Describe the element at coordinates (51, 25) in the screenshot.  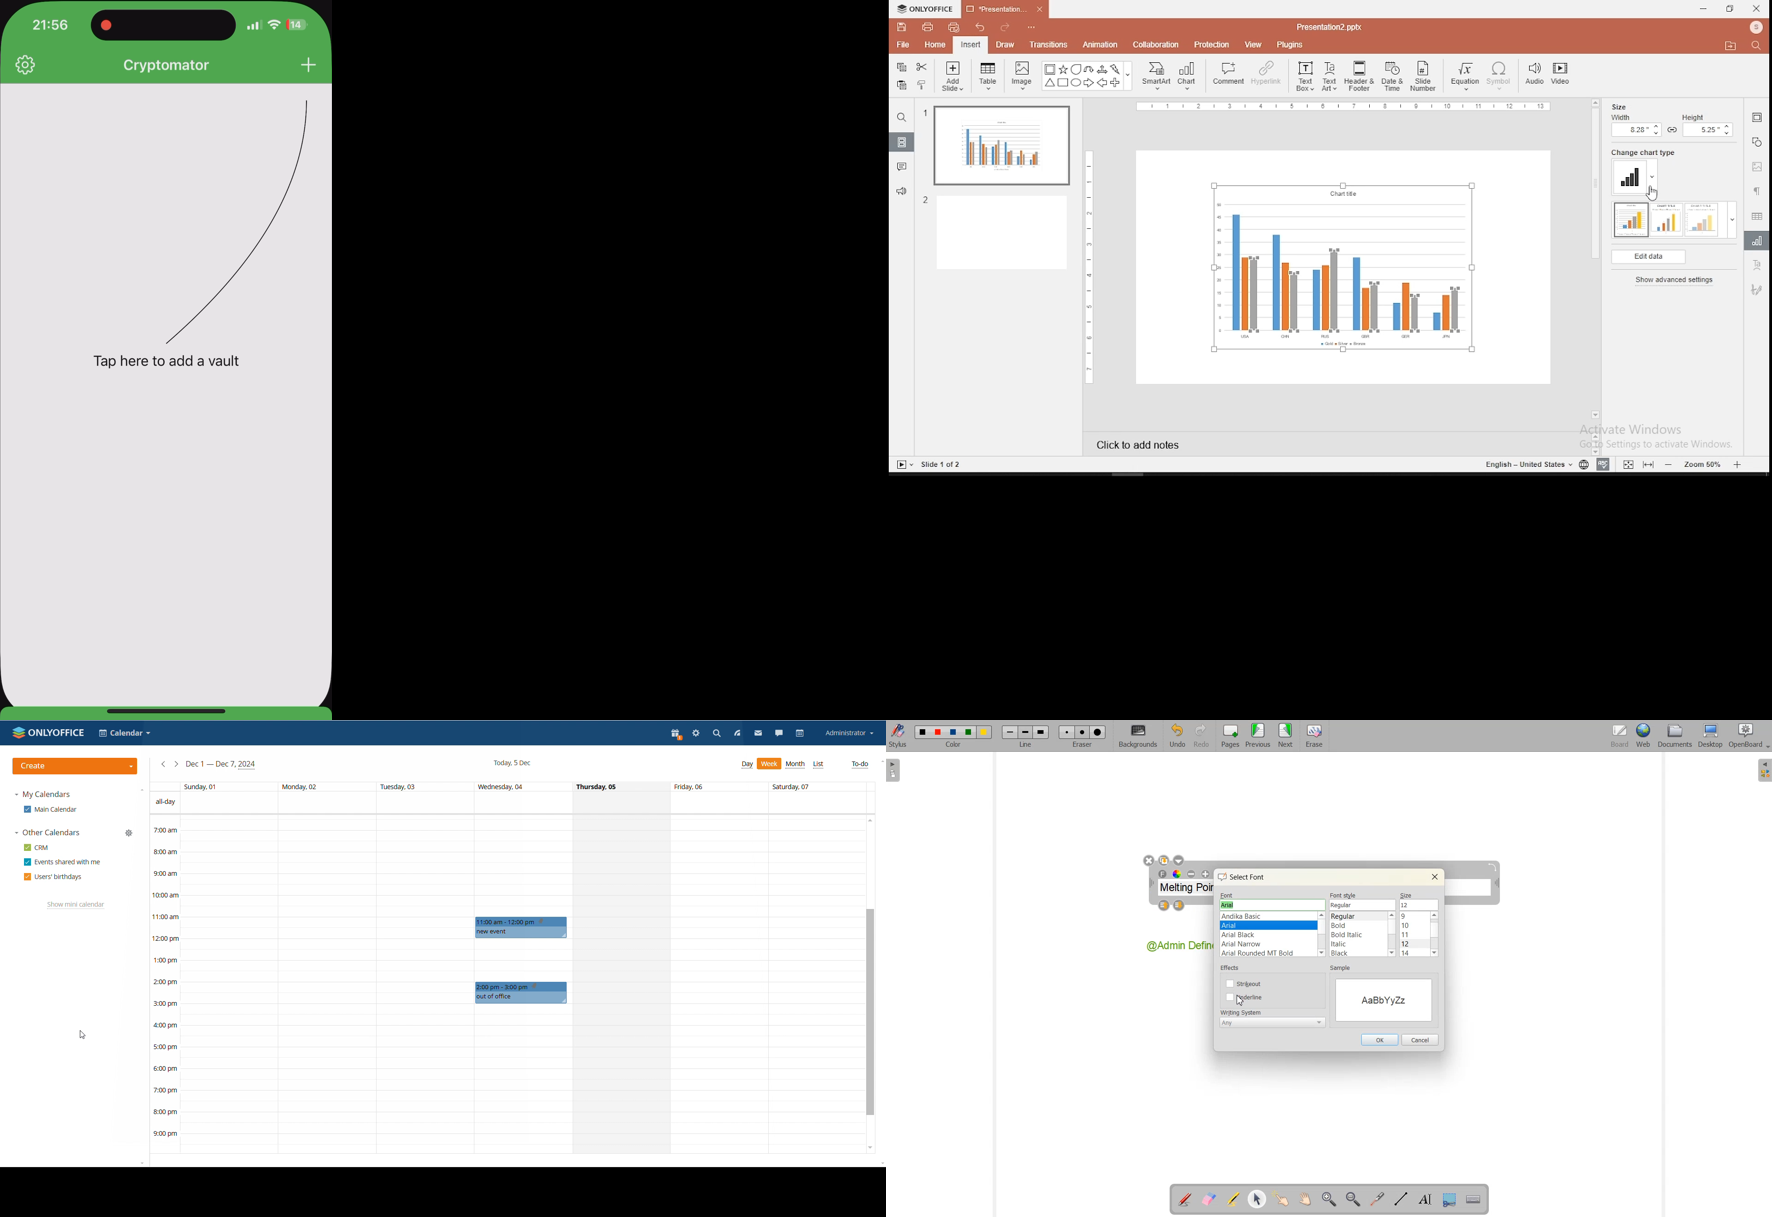
I see `hour` at that location.